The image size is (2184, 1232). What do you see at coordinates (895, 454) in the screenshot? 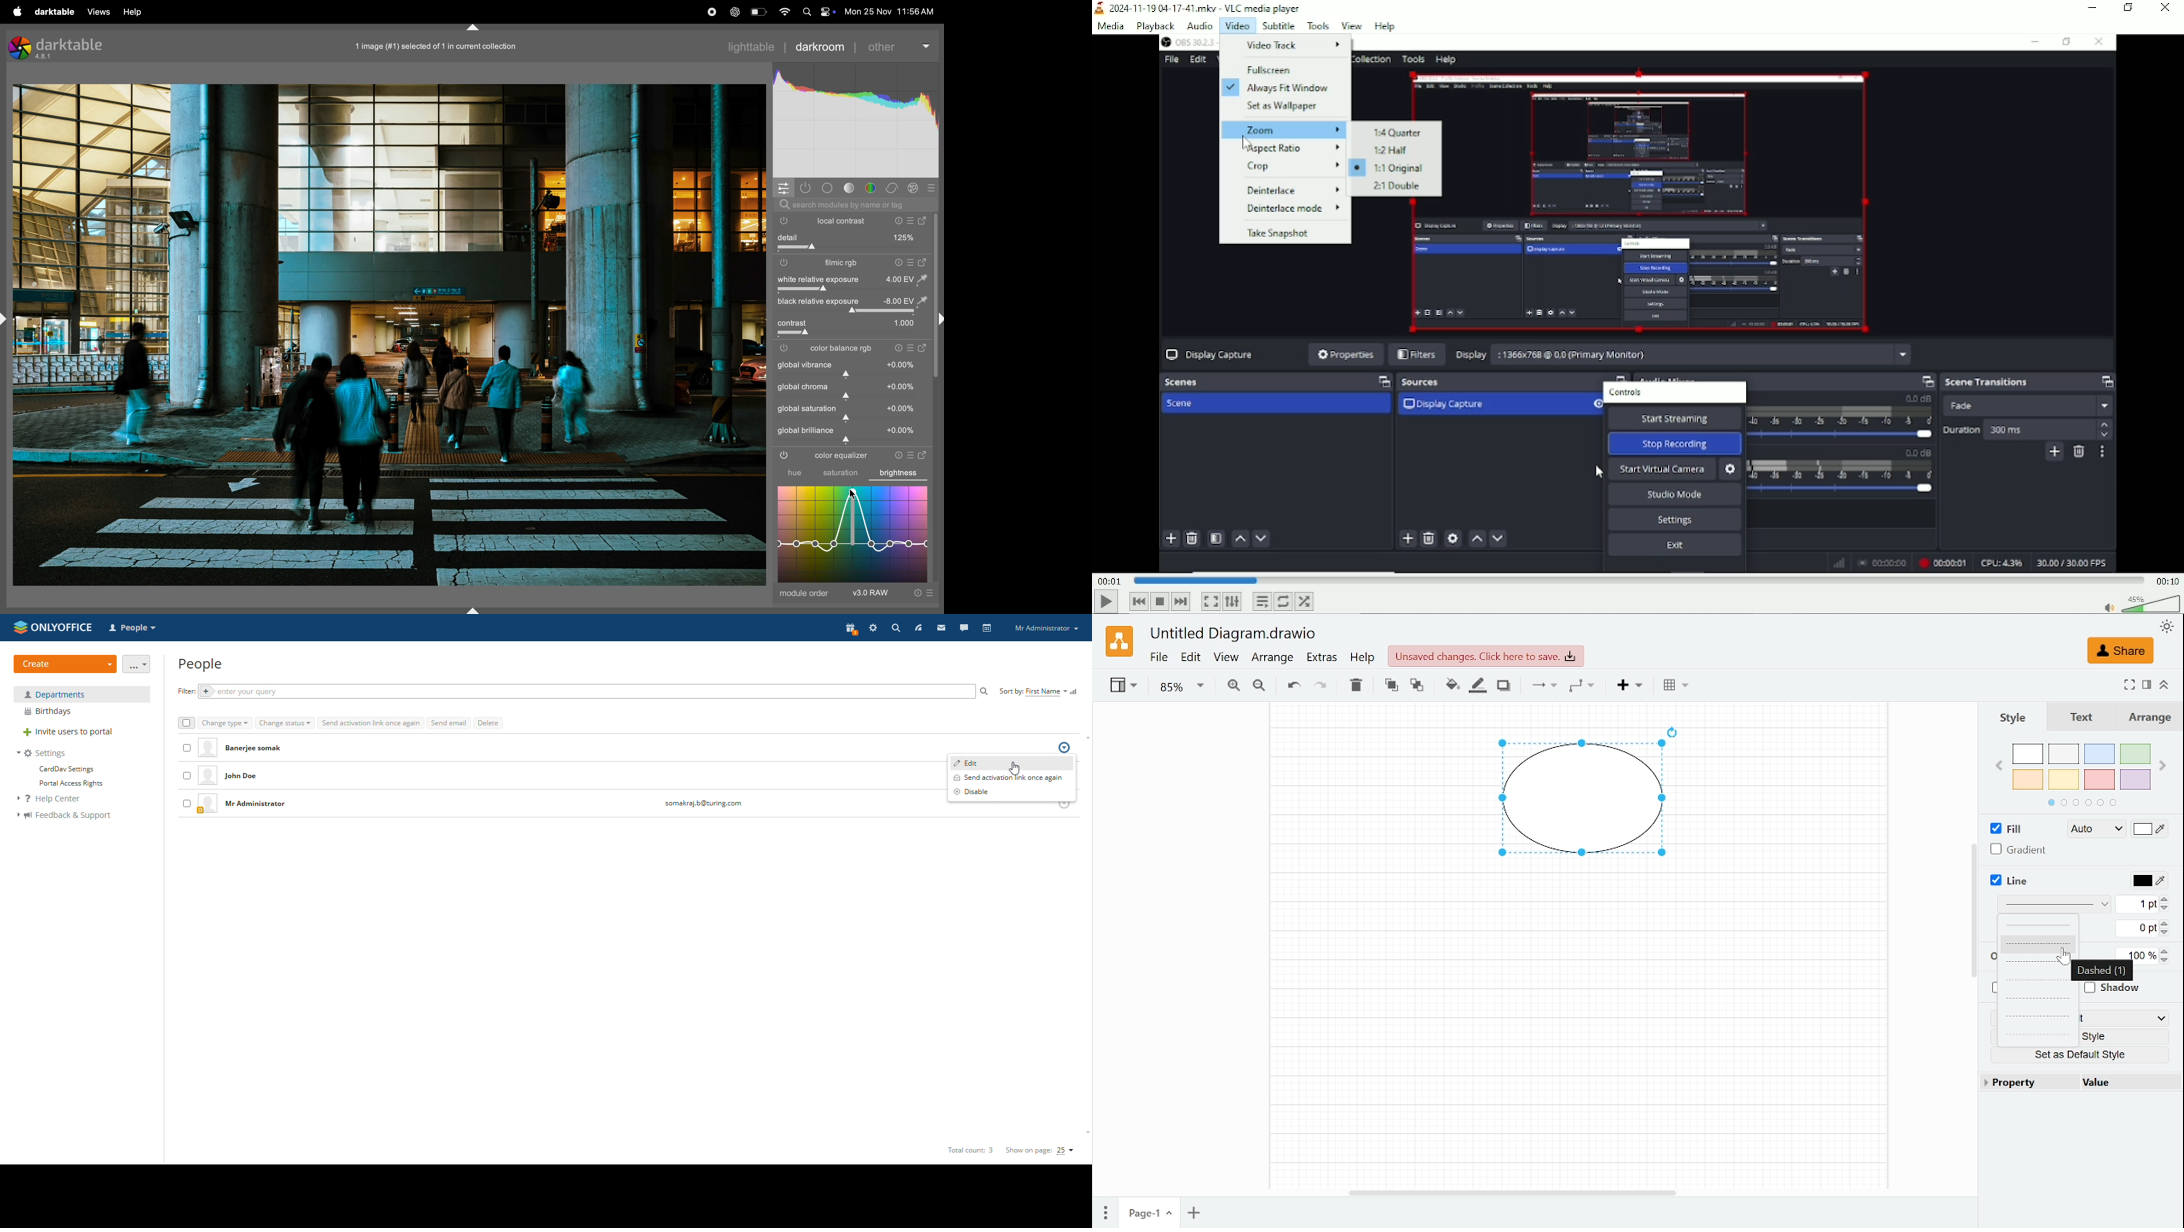
I see `reset parameters` at bounding box center [895, 454].